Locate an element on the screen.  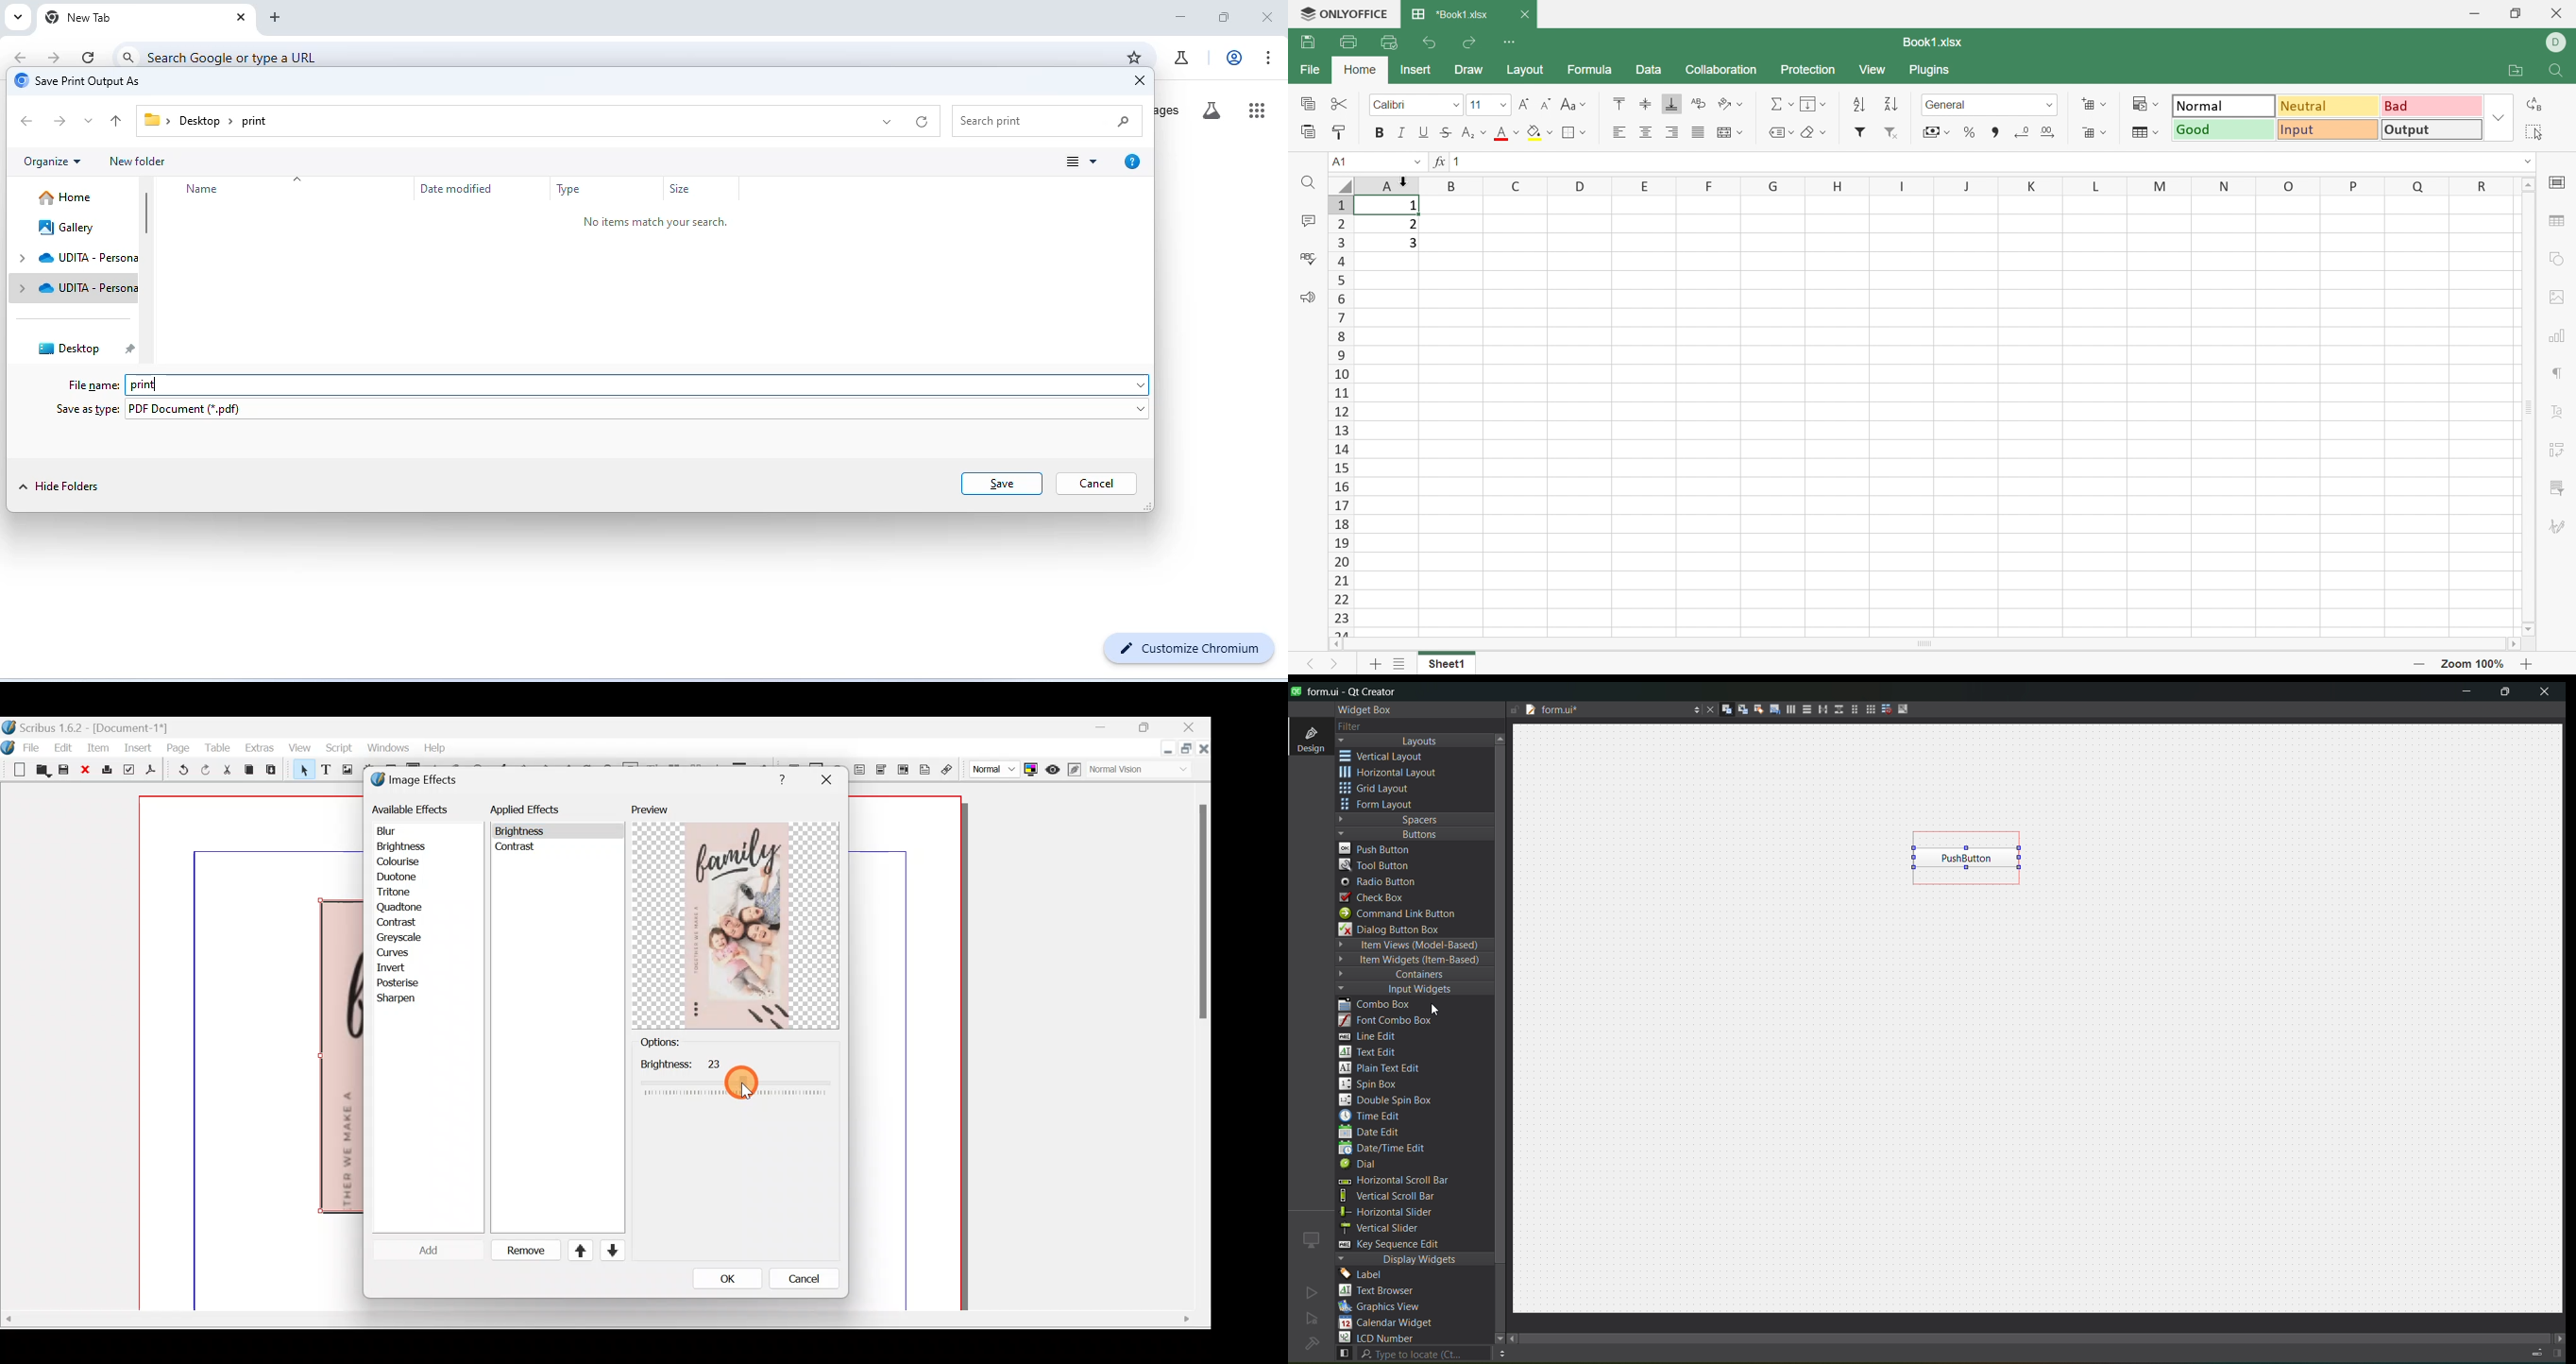
Open file location is located at coordinates (2514, 71).